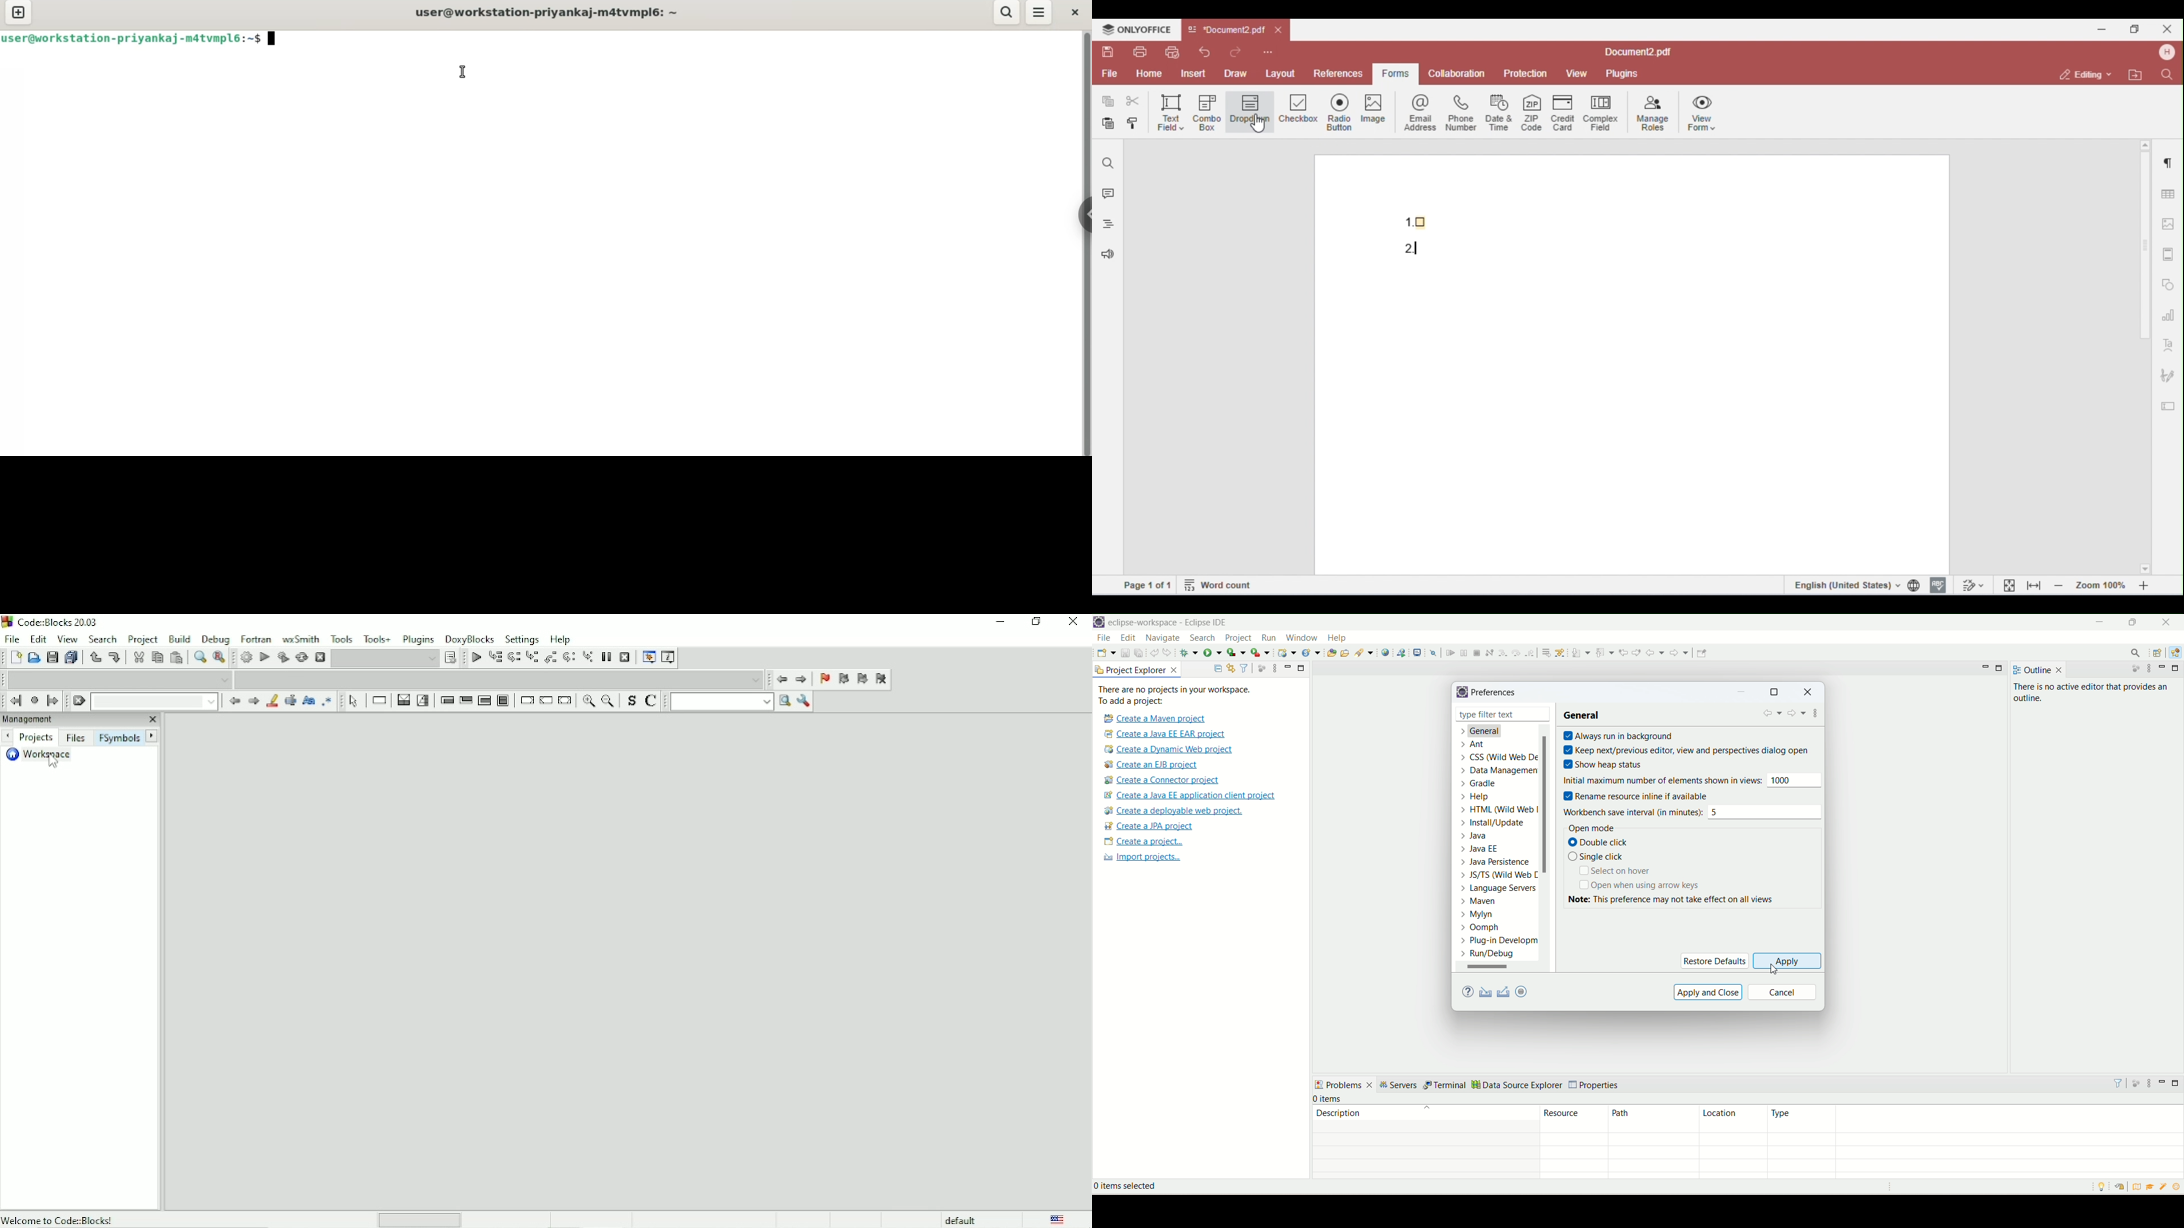 This screenshot has width=2184, height=1232. Describe the element at coordinates (198, 658) in the screenshot. I see `Find` at that location.